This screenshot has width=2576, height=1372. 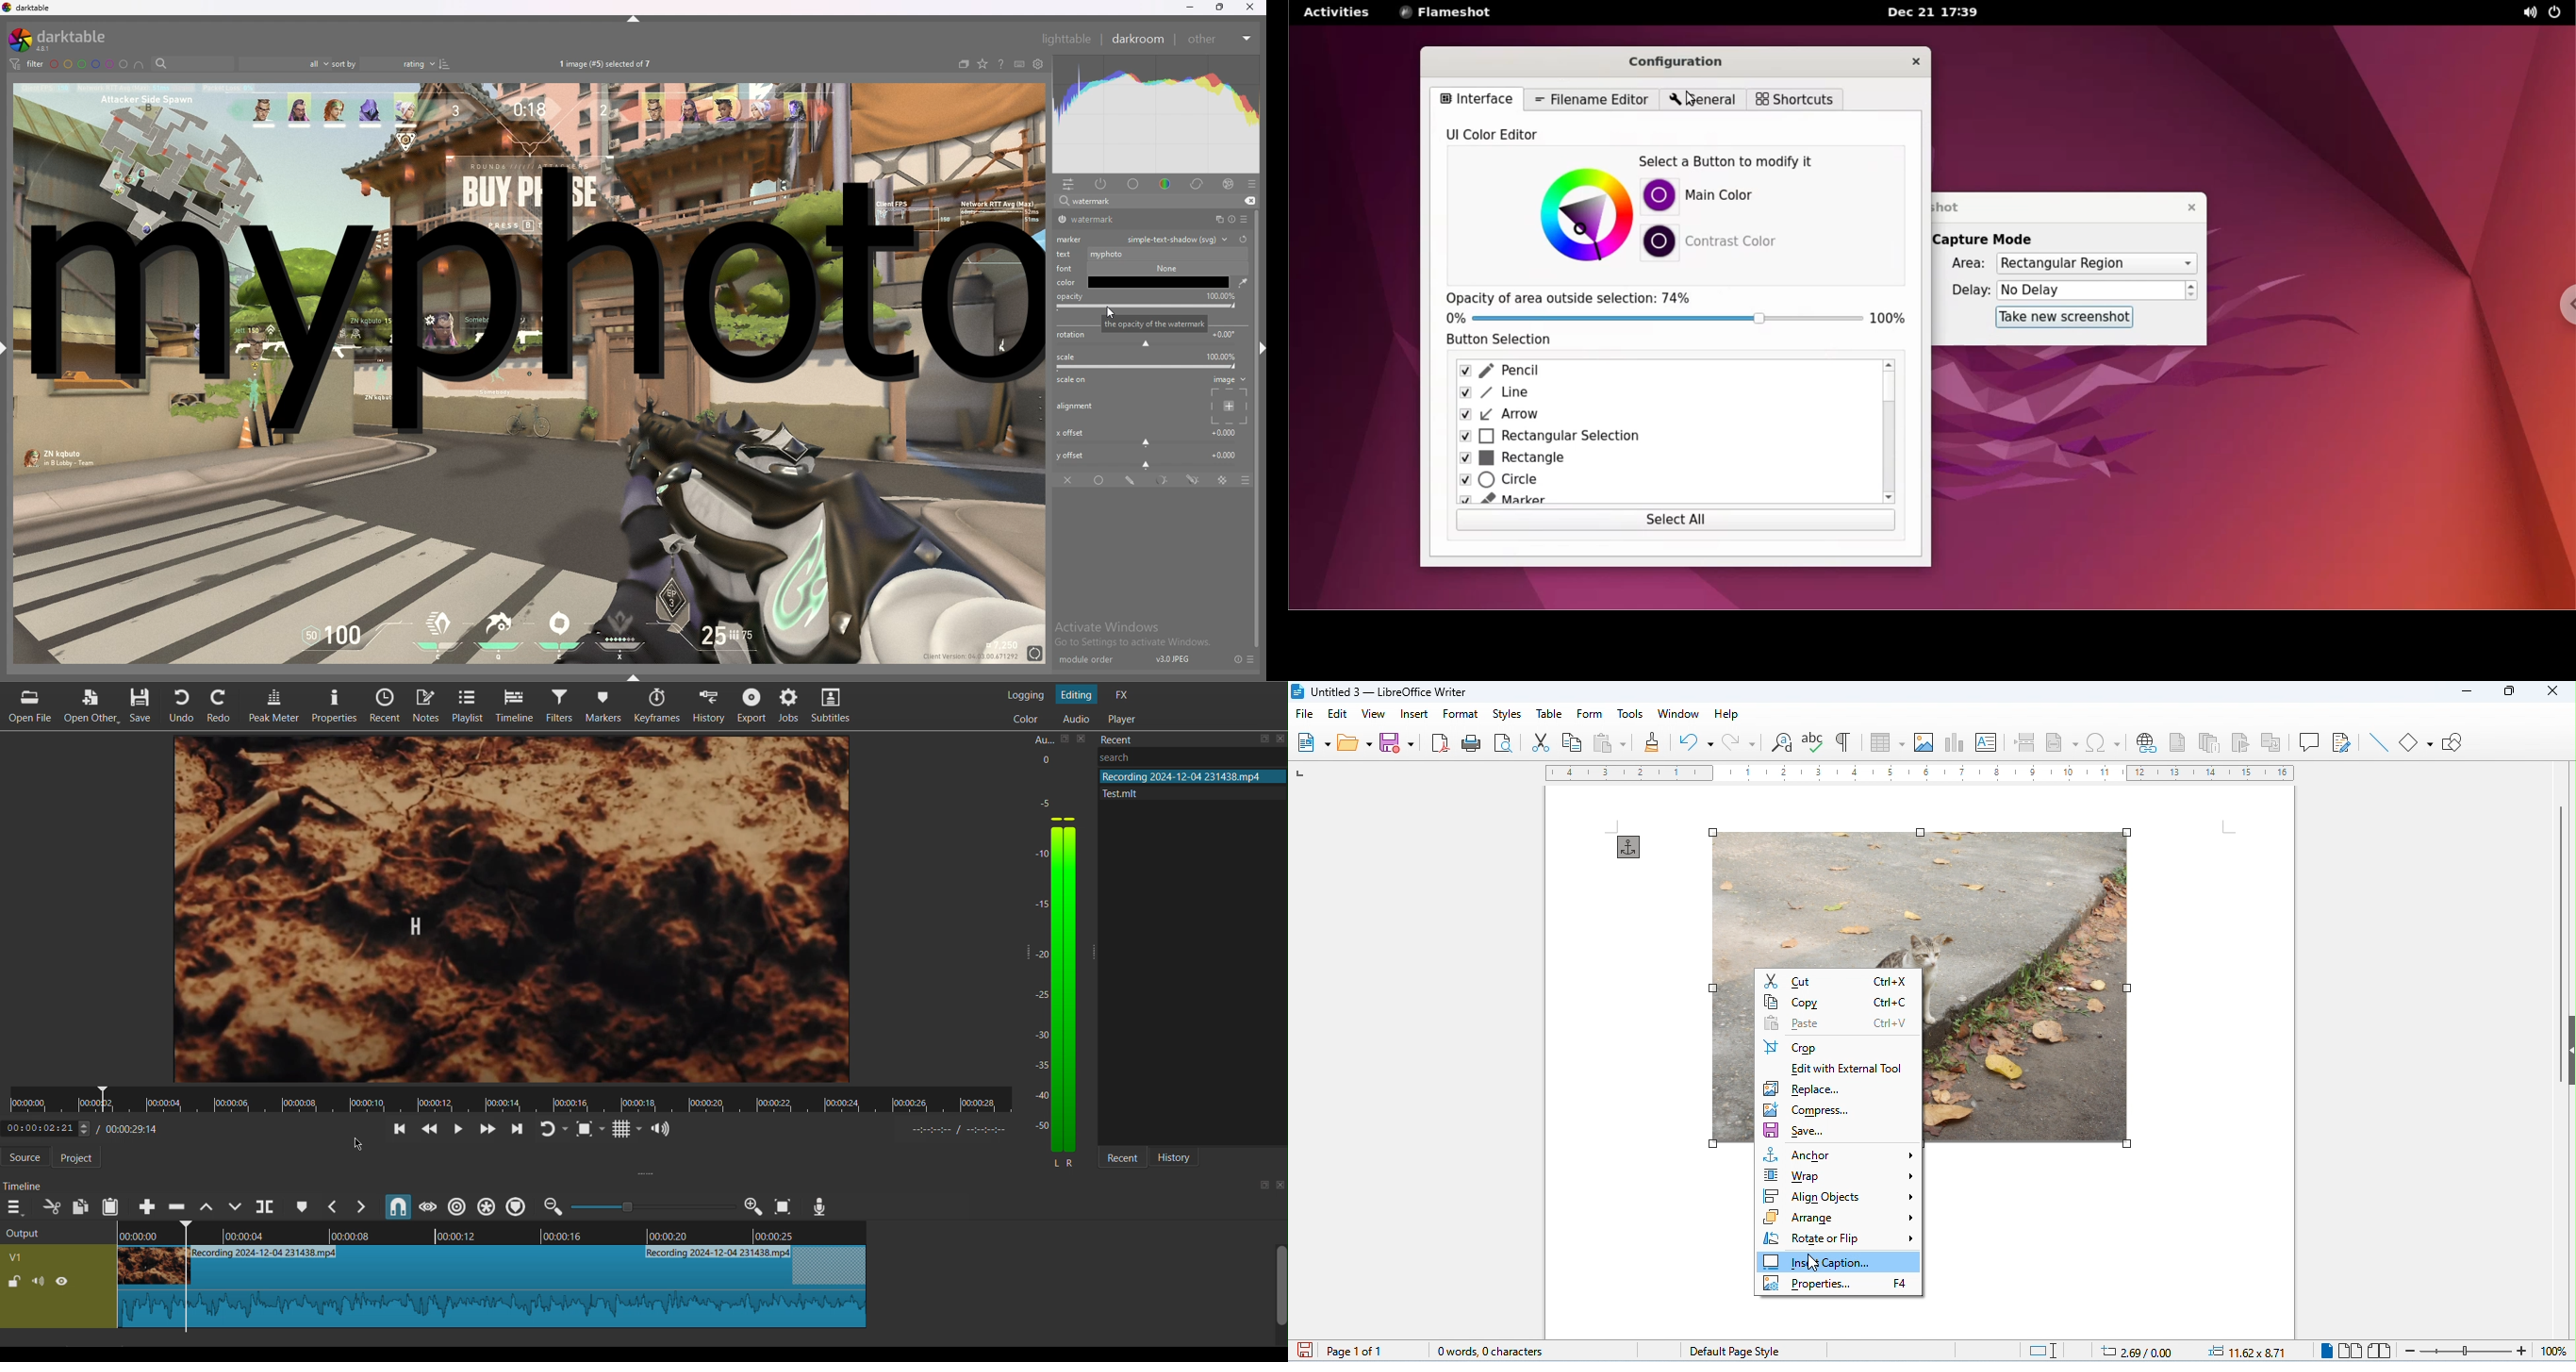 I want to click on images selected, so click(x=608, y=63).